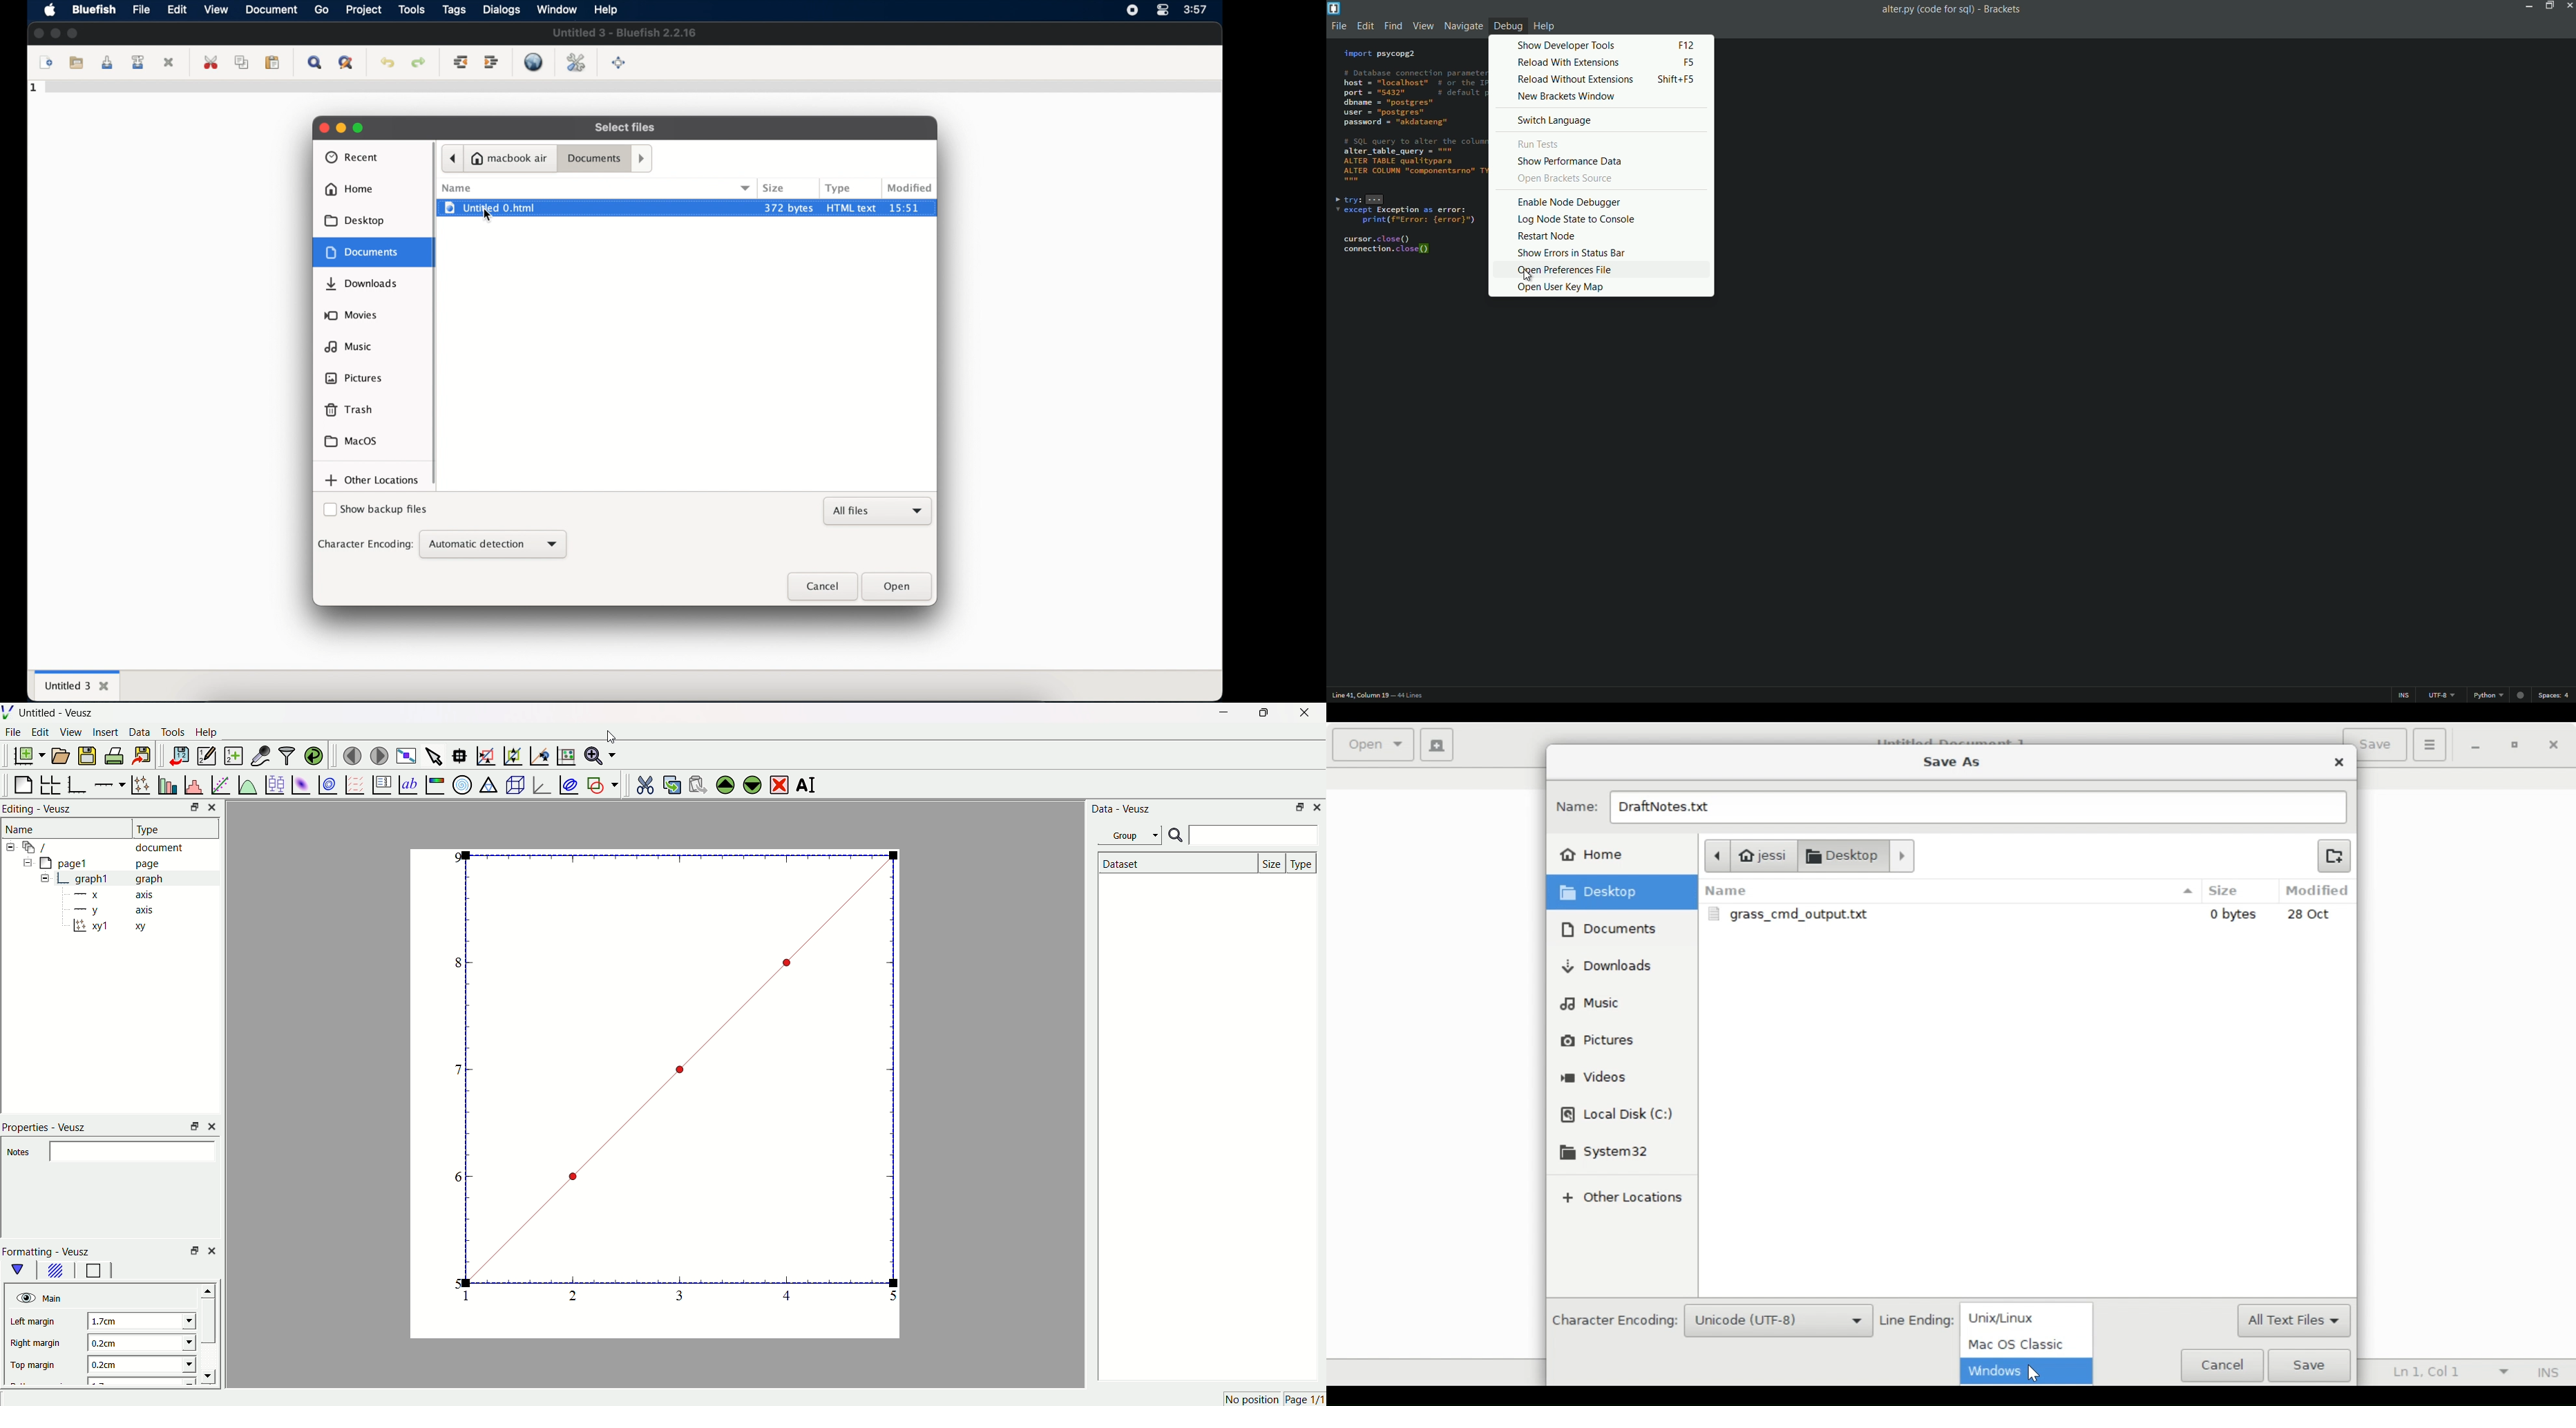 Image resolution: width=2576 pixels, height=1428 pixels. What do you see at coordinates (1413, 696) in the screenshot?
I see `Number of lines` at bounding box center [1413, 696].